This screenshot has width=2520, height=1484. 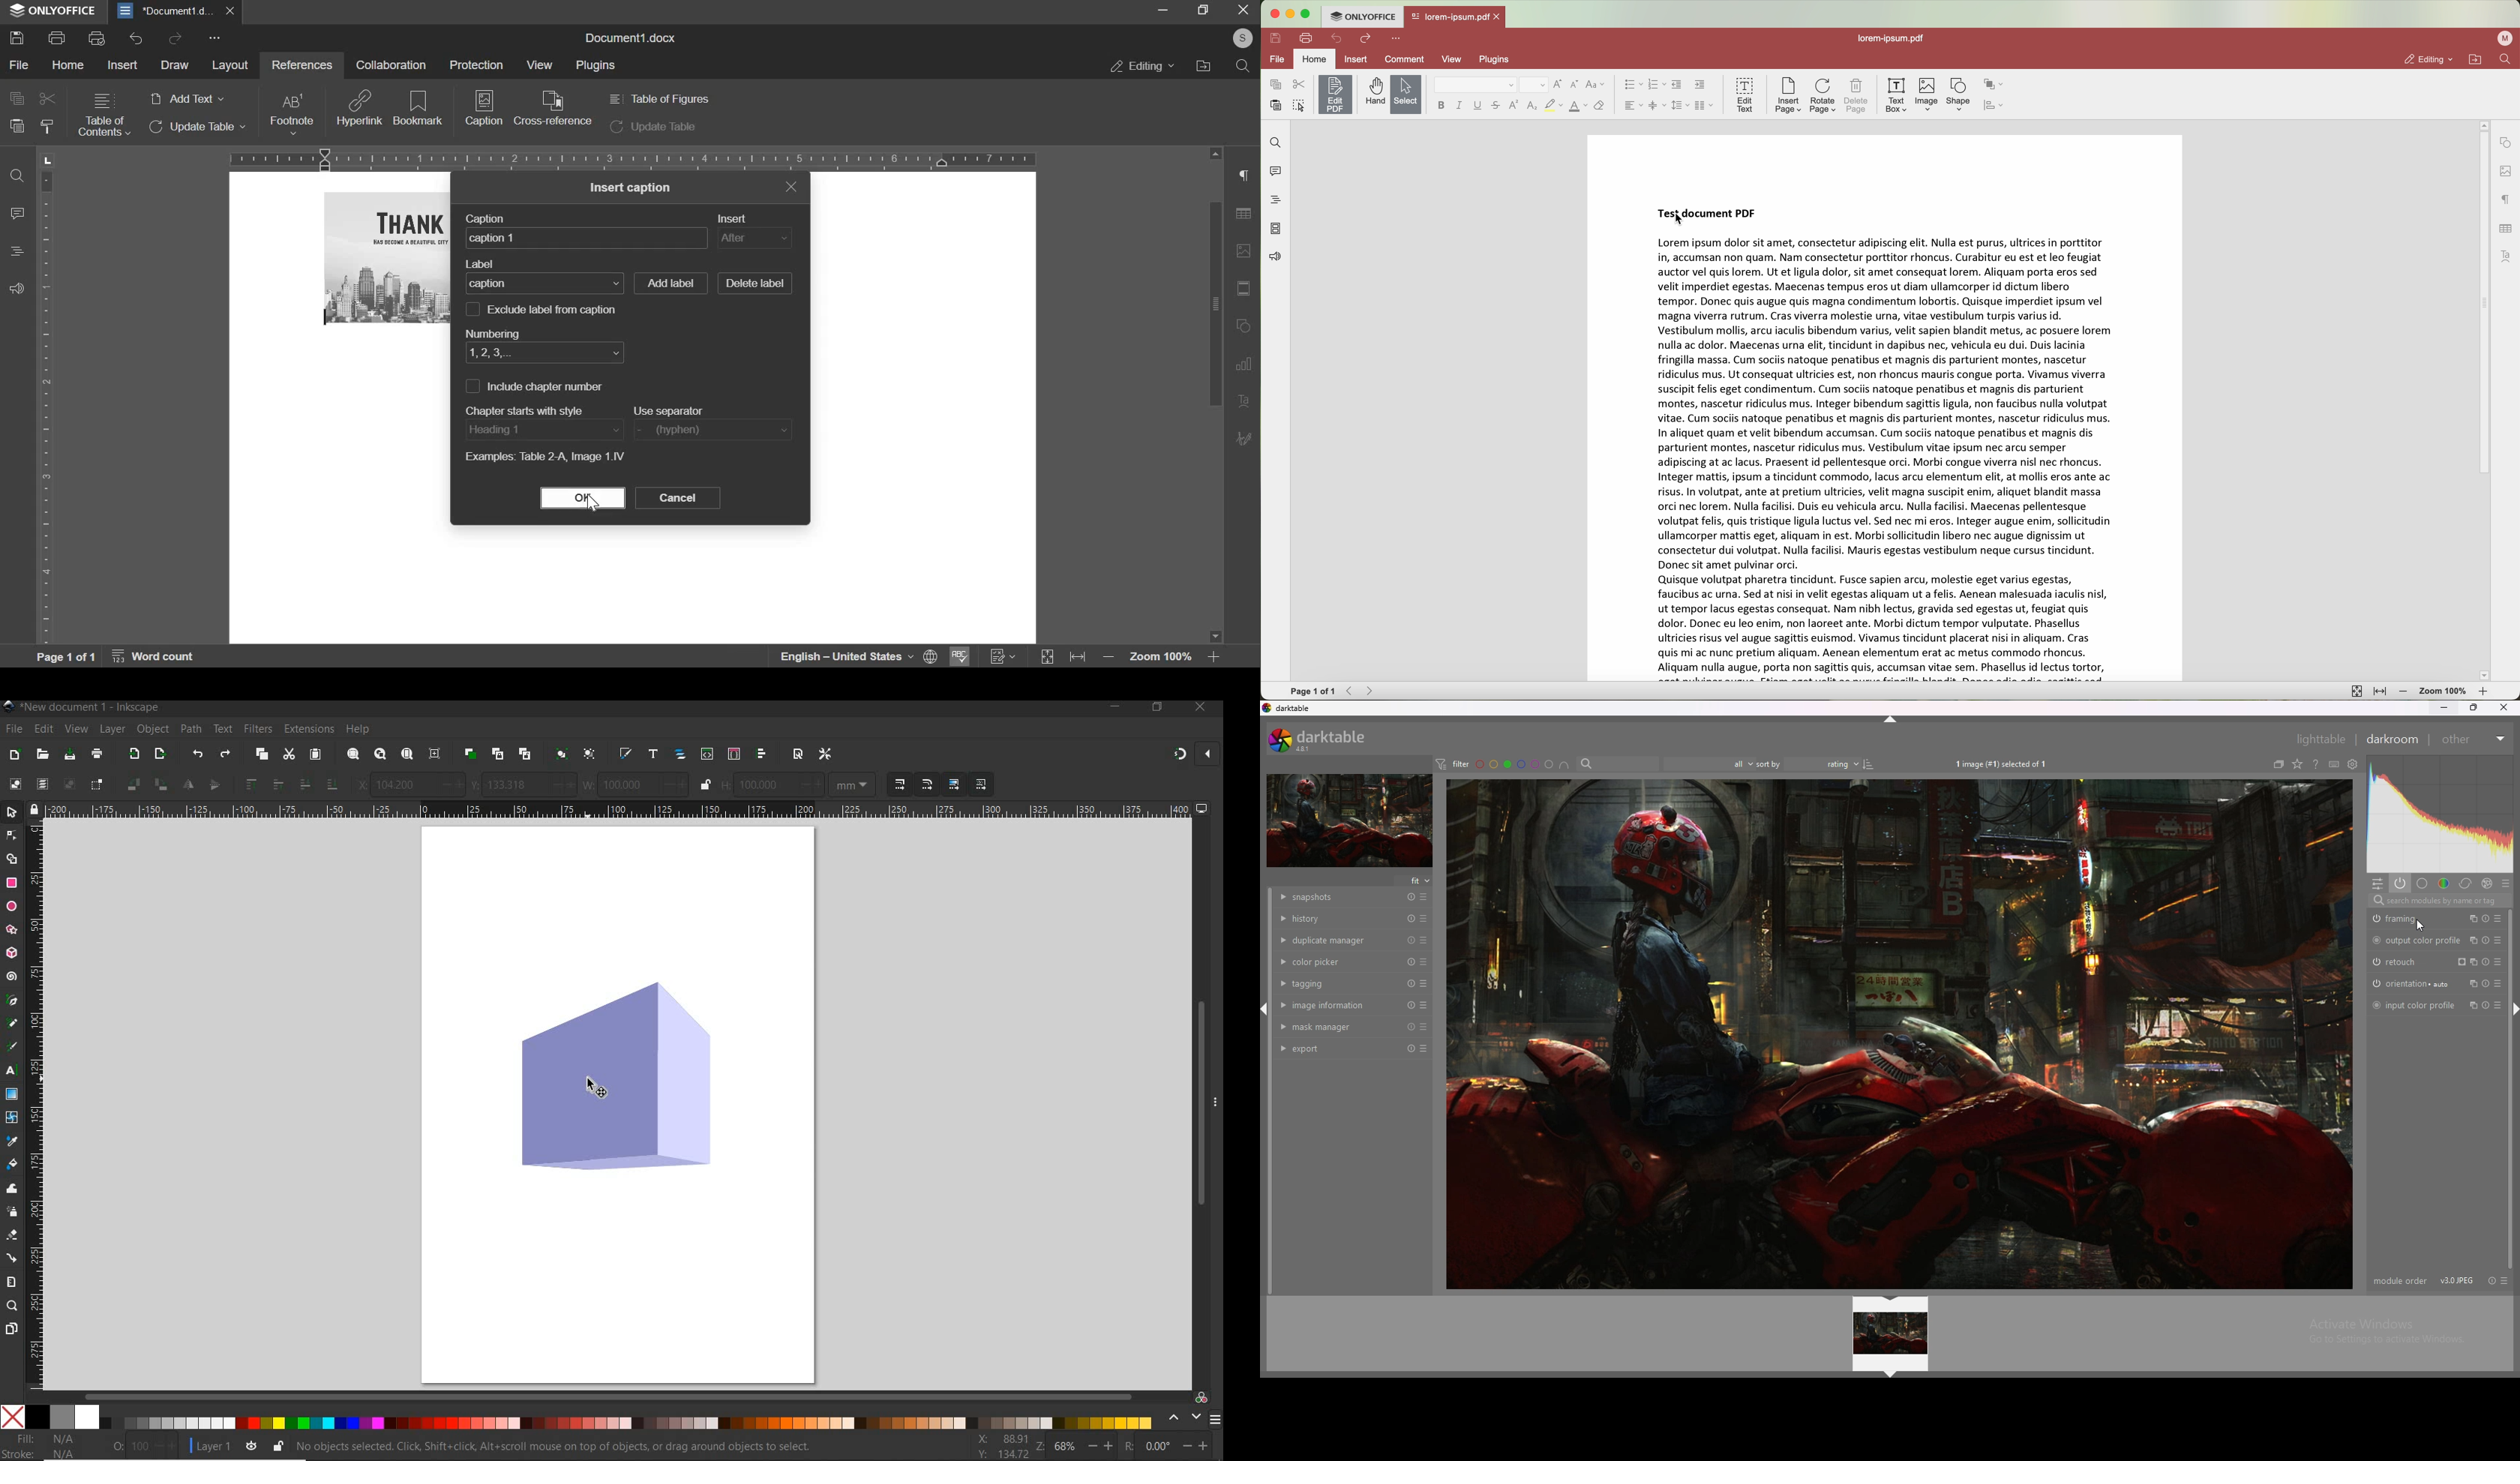 What do you see at coordinates (47, 406) in the screenshot?
I see `vertical scale` at bounding box center [47, 406].